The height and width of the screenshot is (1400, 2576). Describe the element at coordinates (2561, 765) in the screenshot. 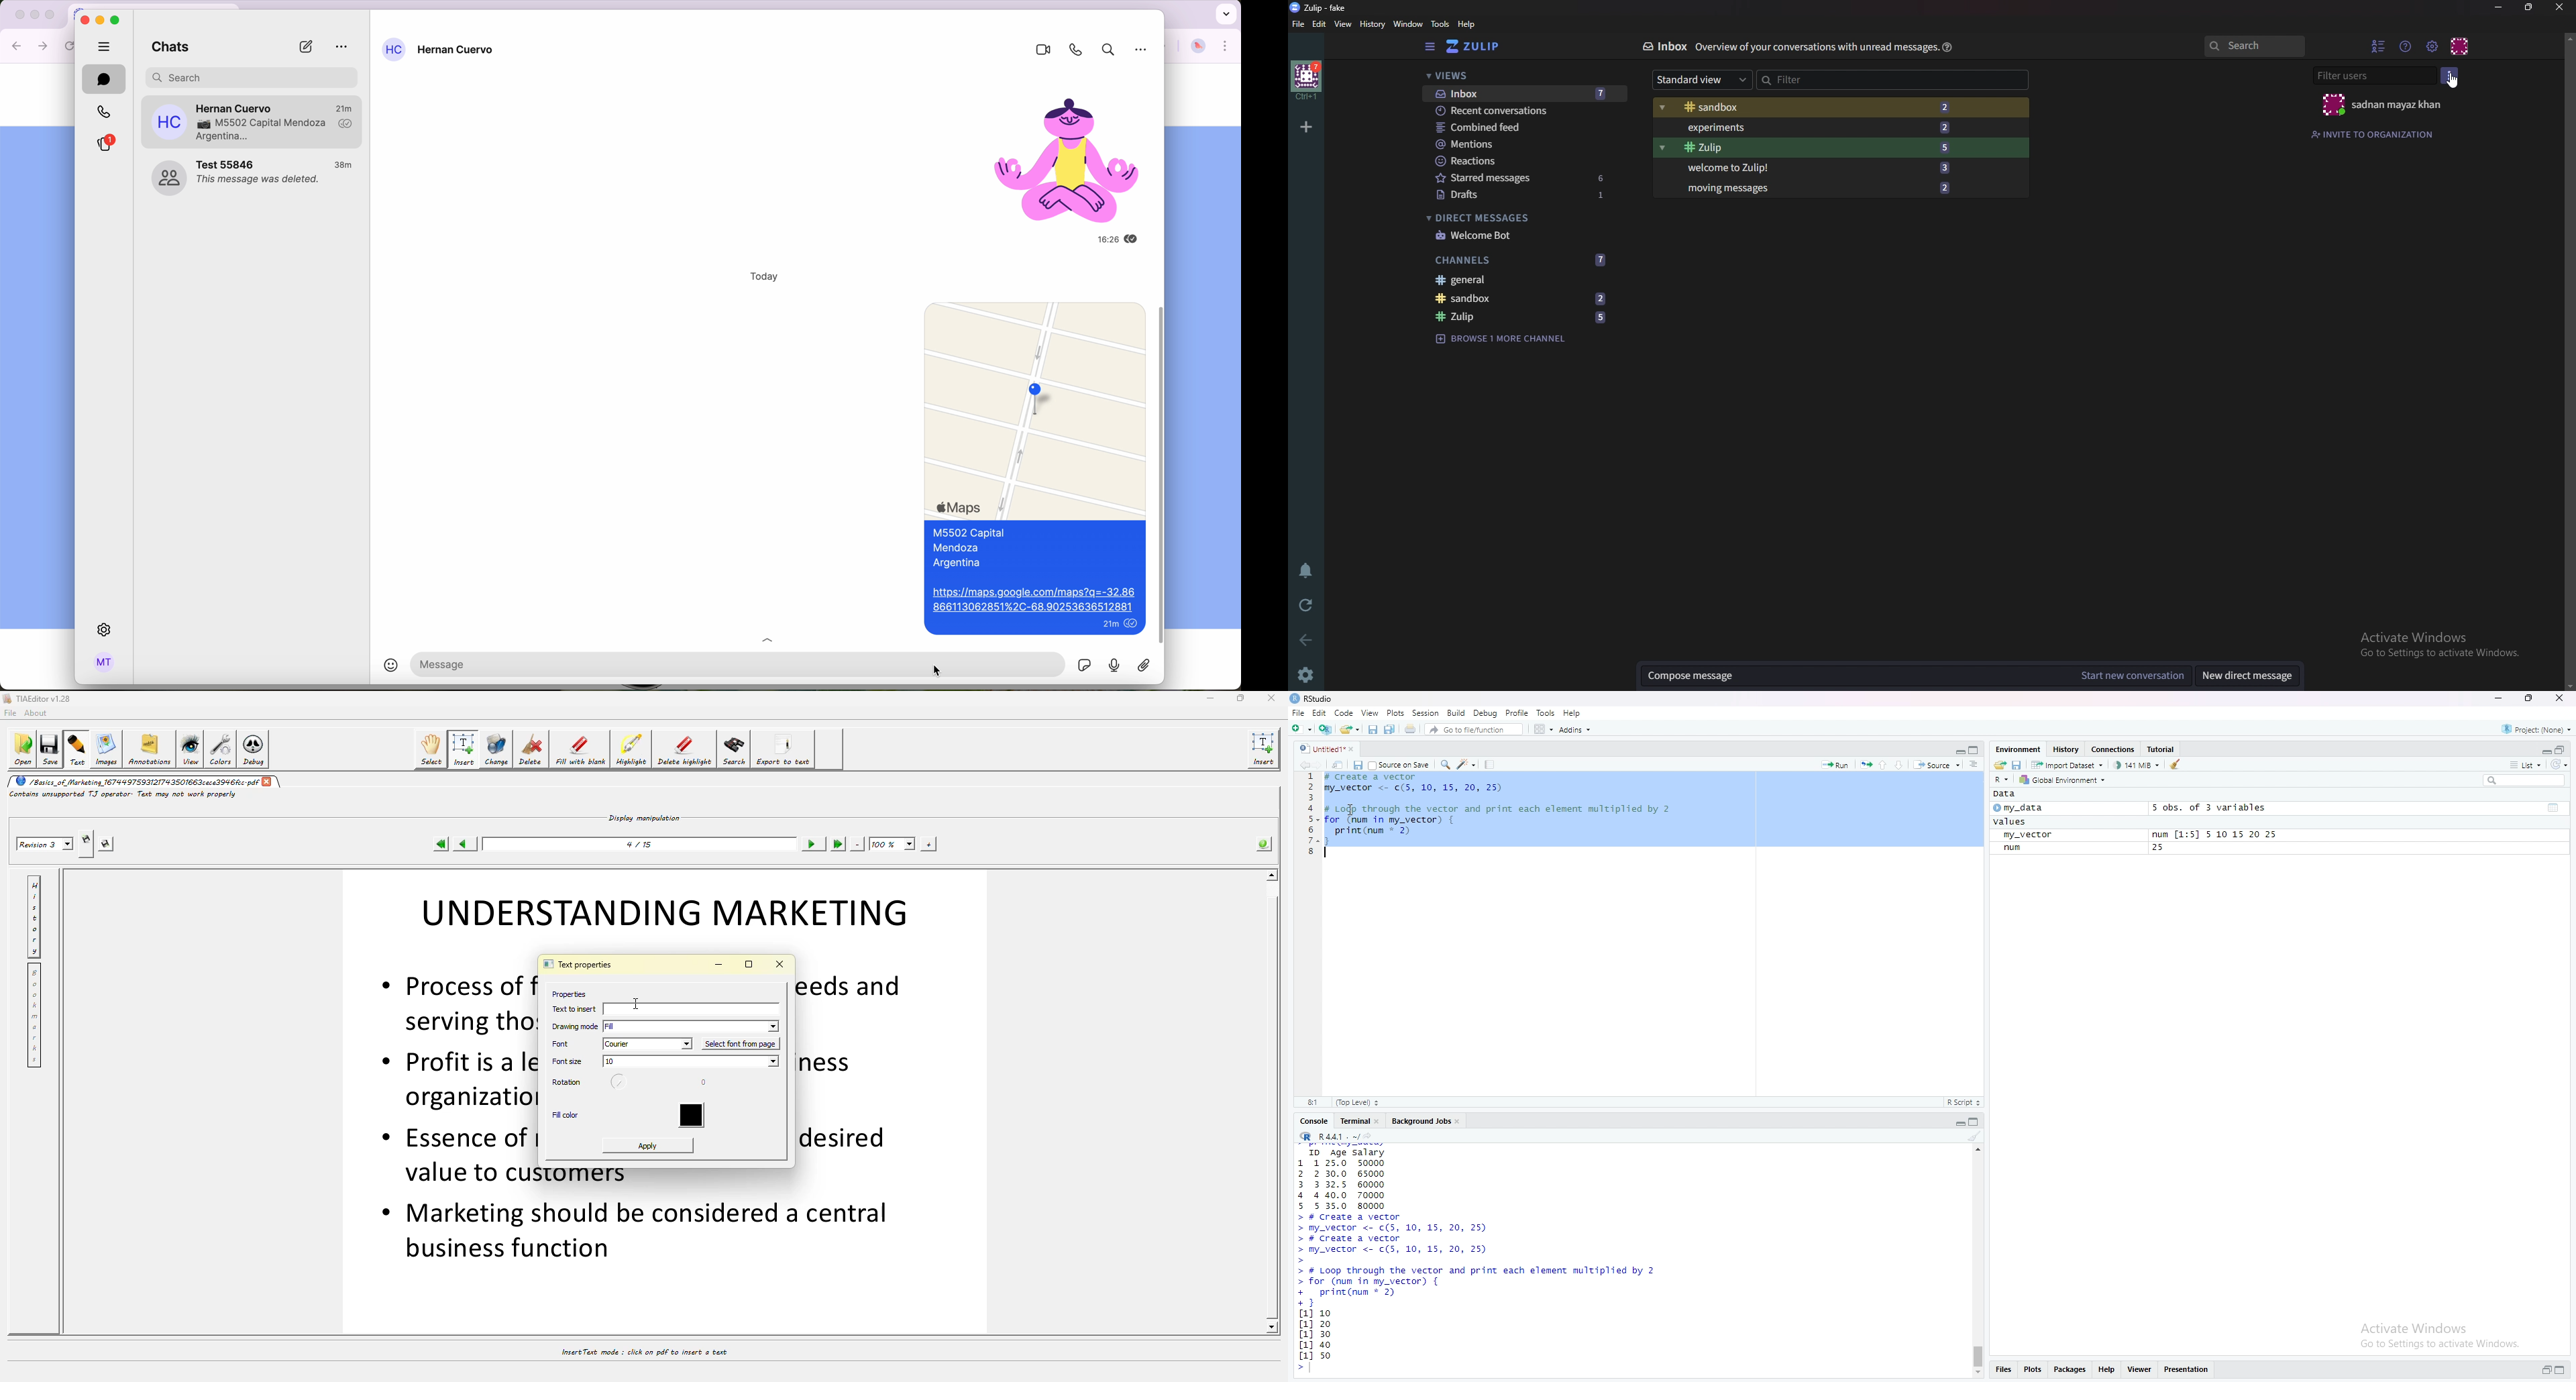

I see `refresh list` at that location.